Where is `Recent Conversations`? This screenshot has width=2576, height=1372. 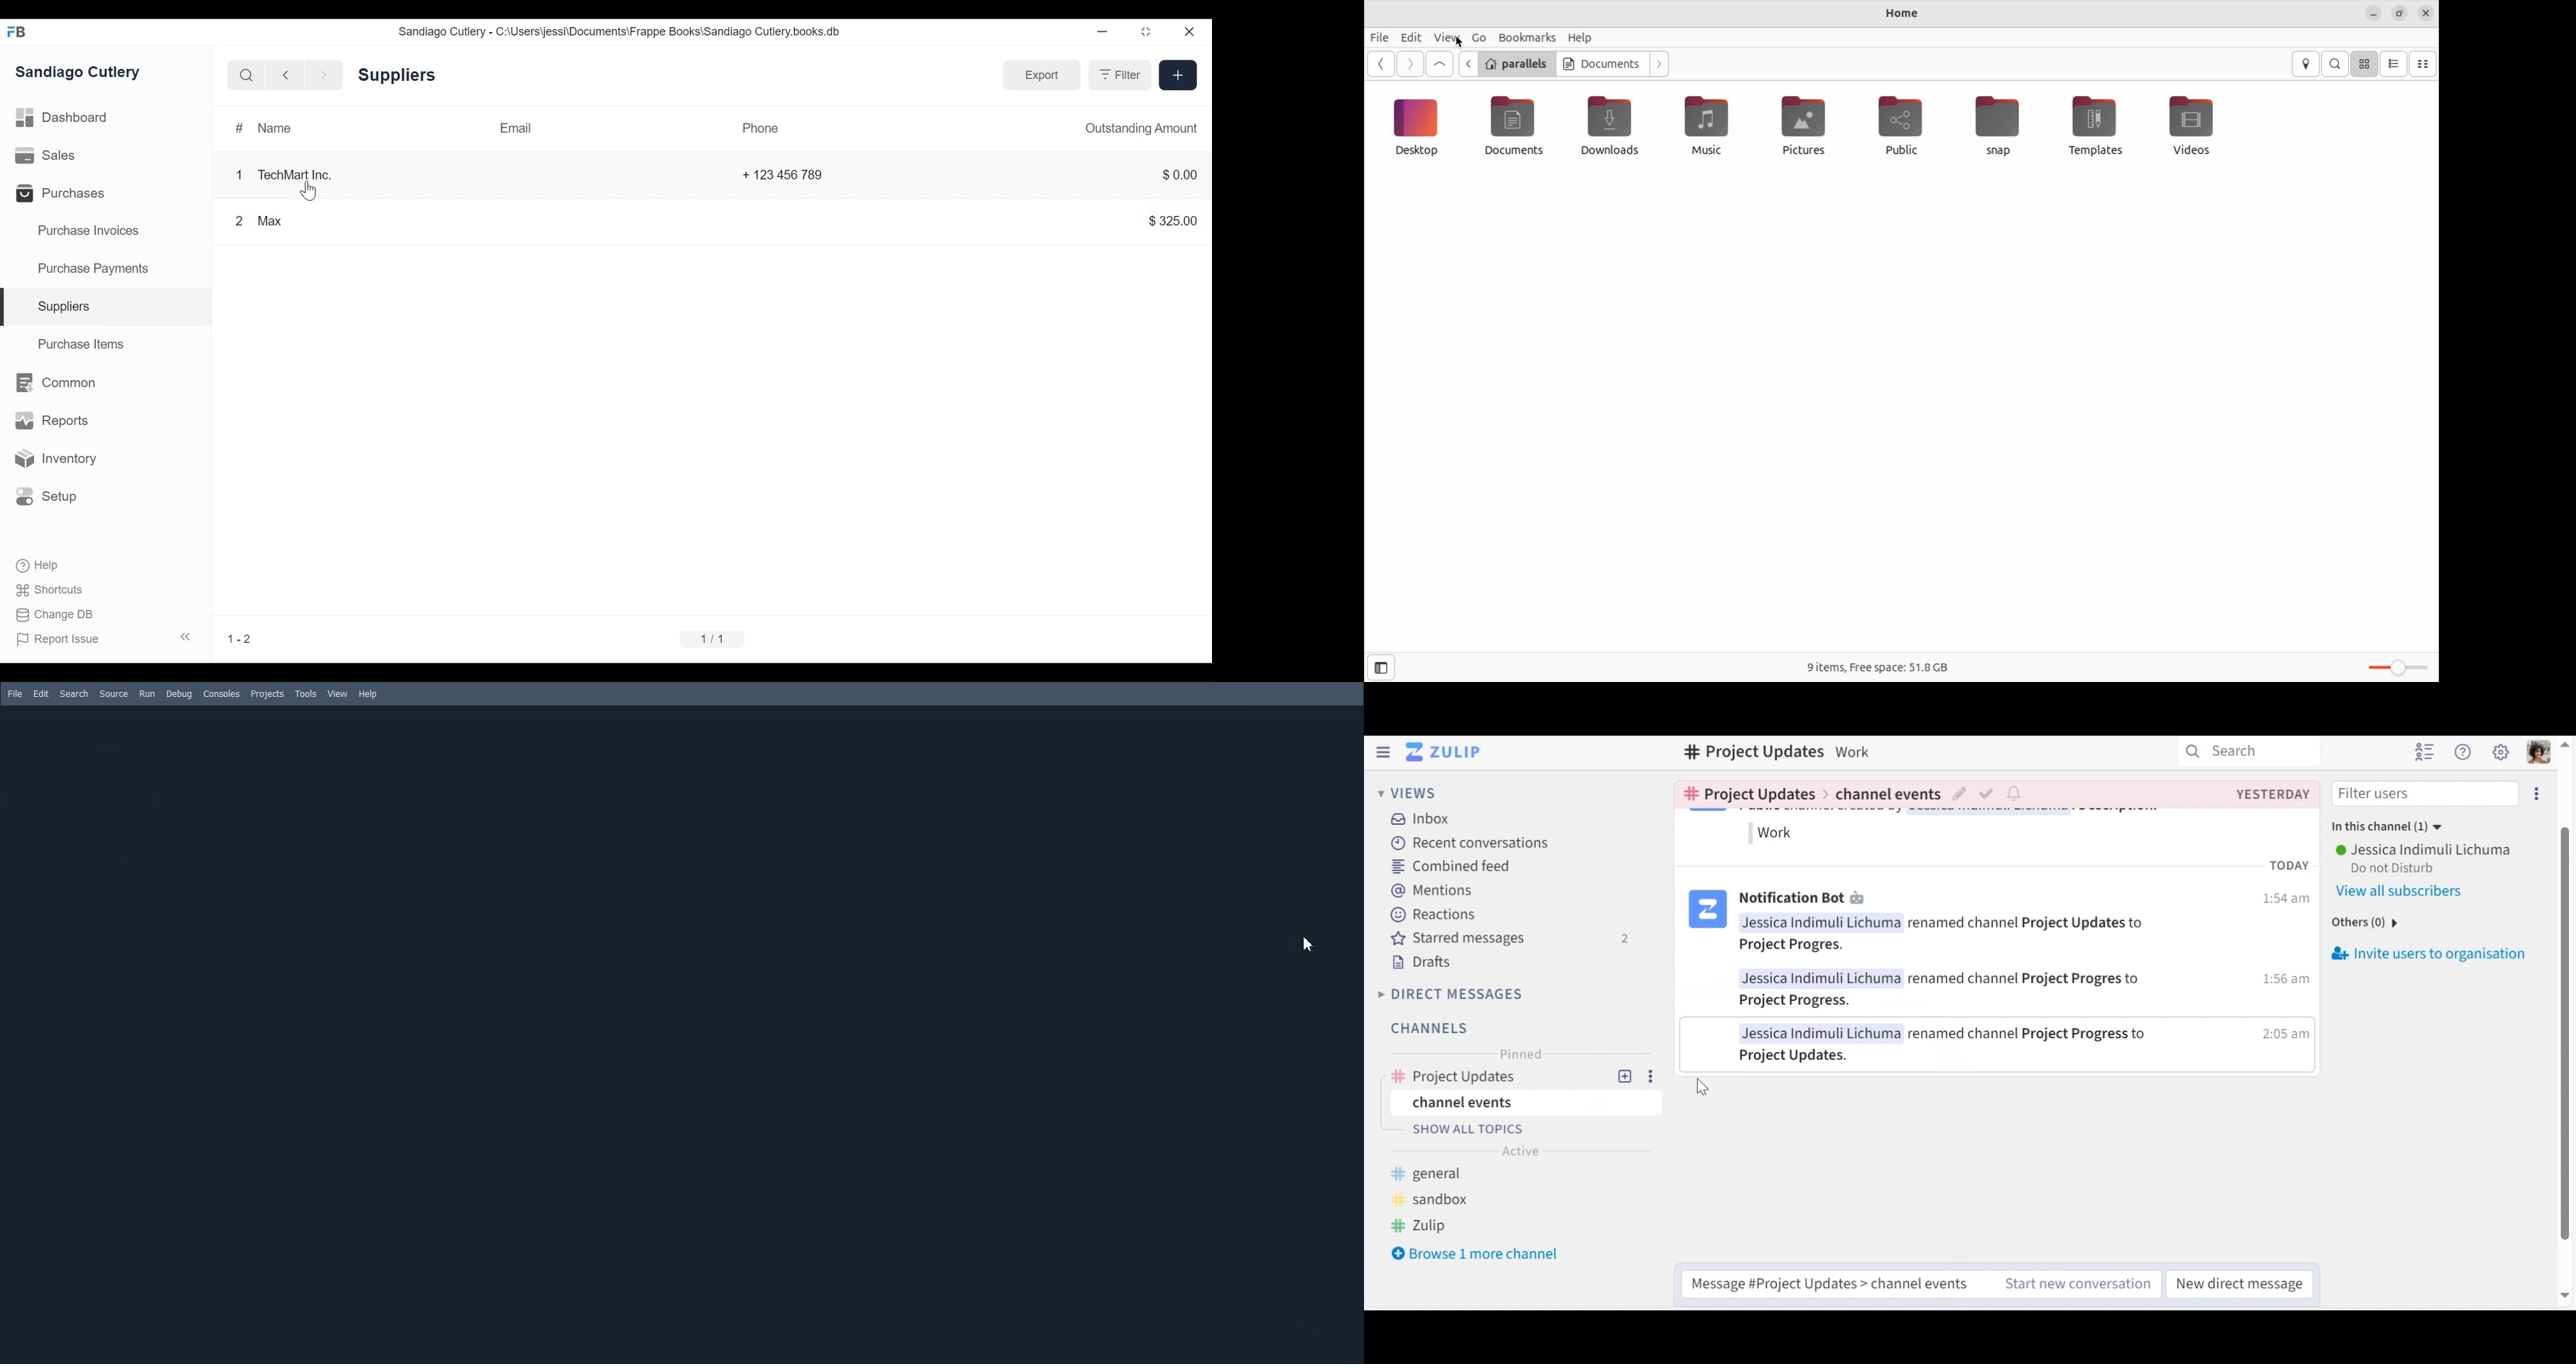 Recent Conversations is located at coordinates (1466, 843).